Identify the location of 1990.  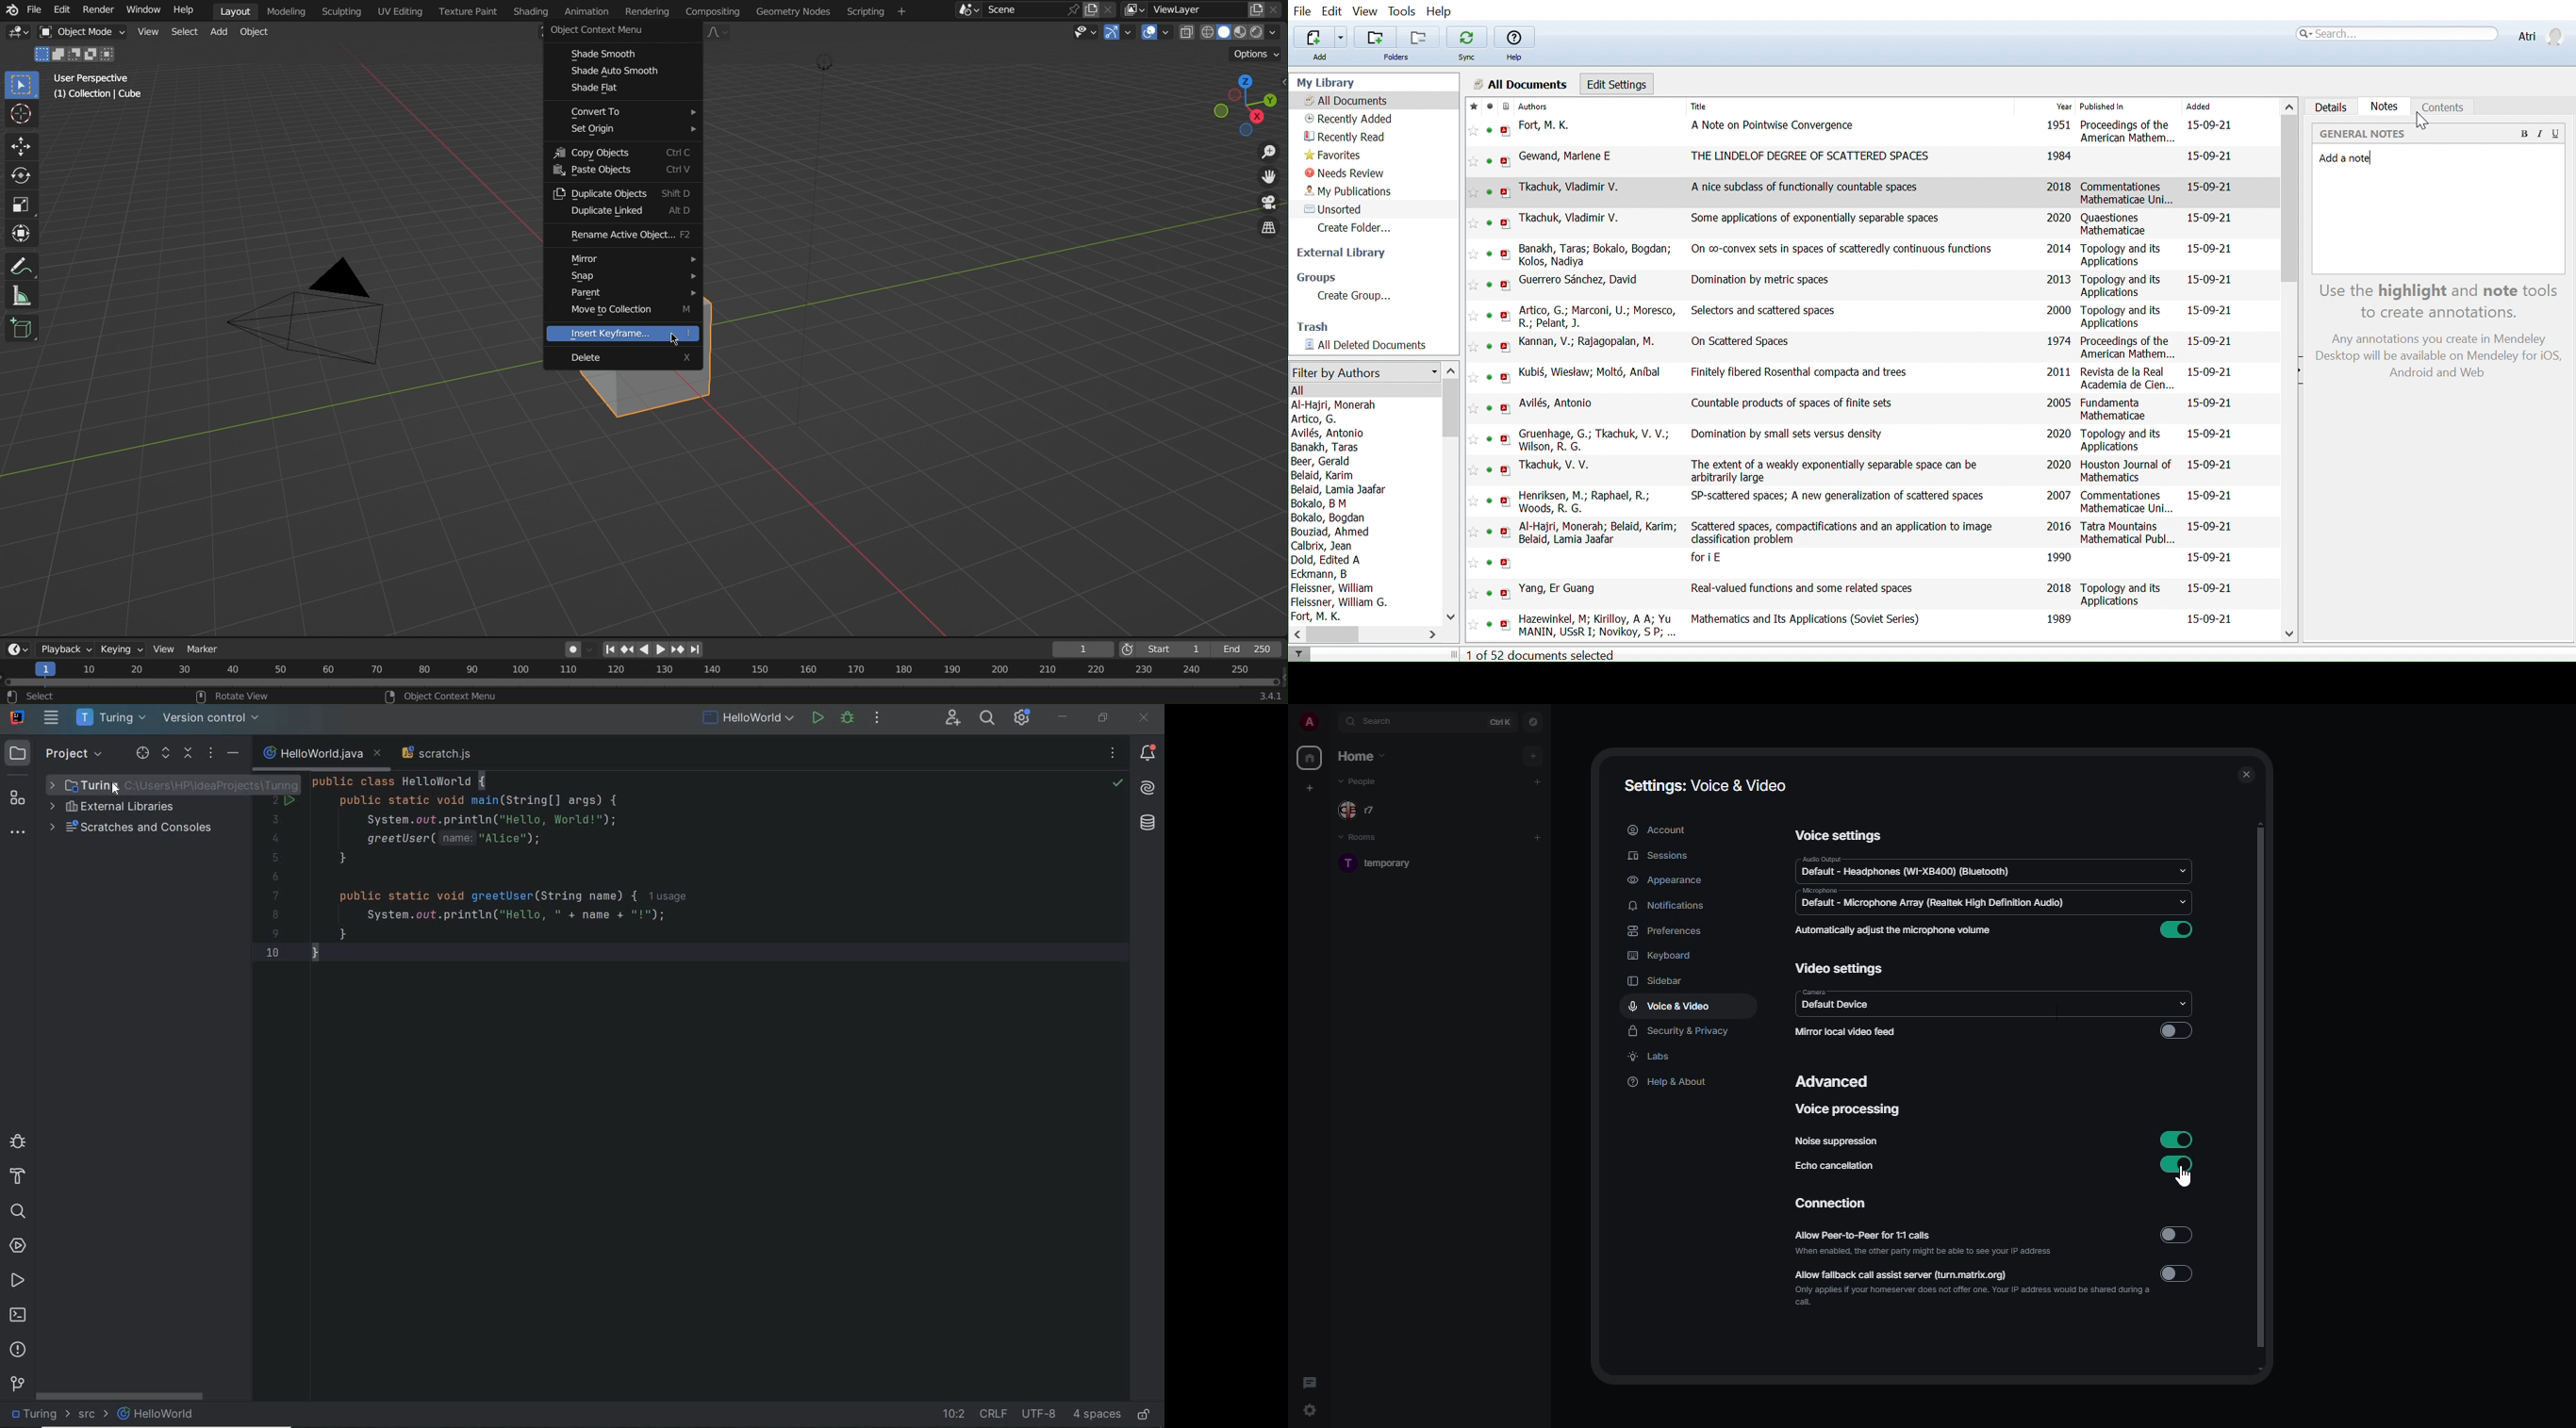
(2057, 557).